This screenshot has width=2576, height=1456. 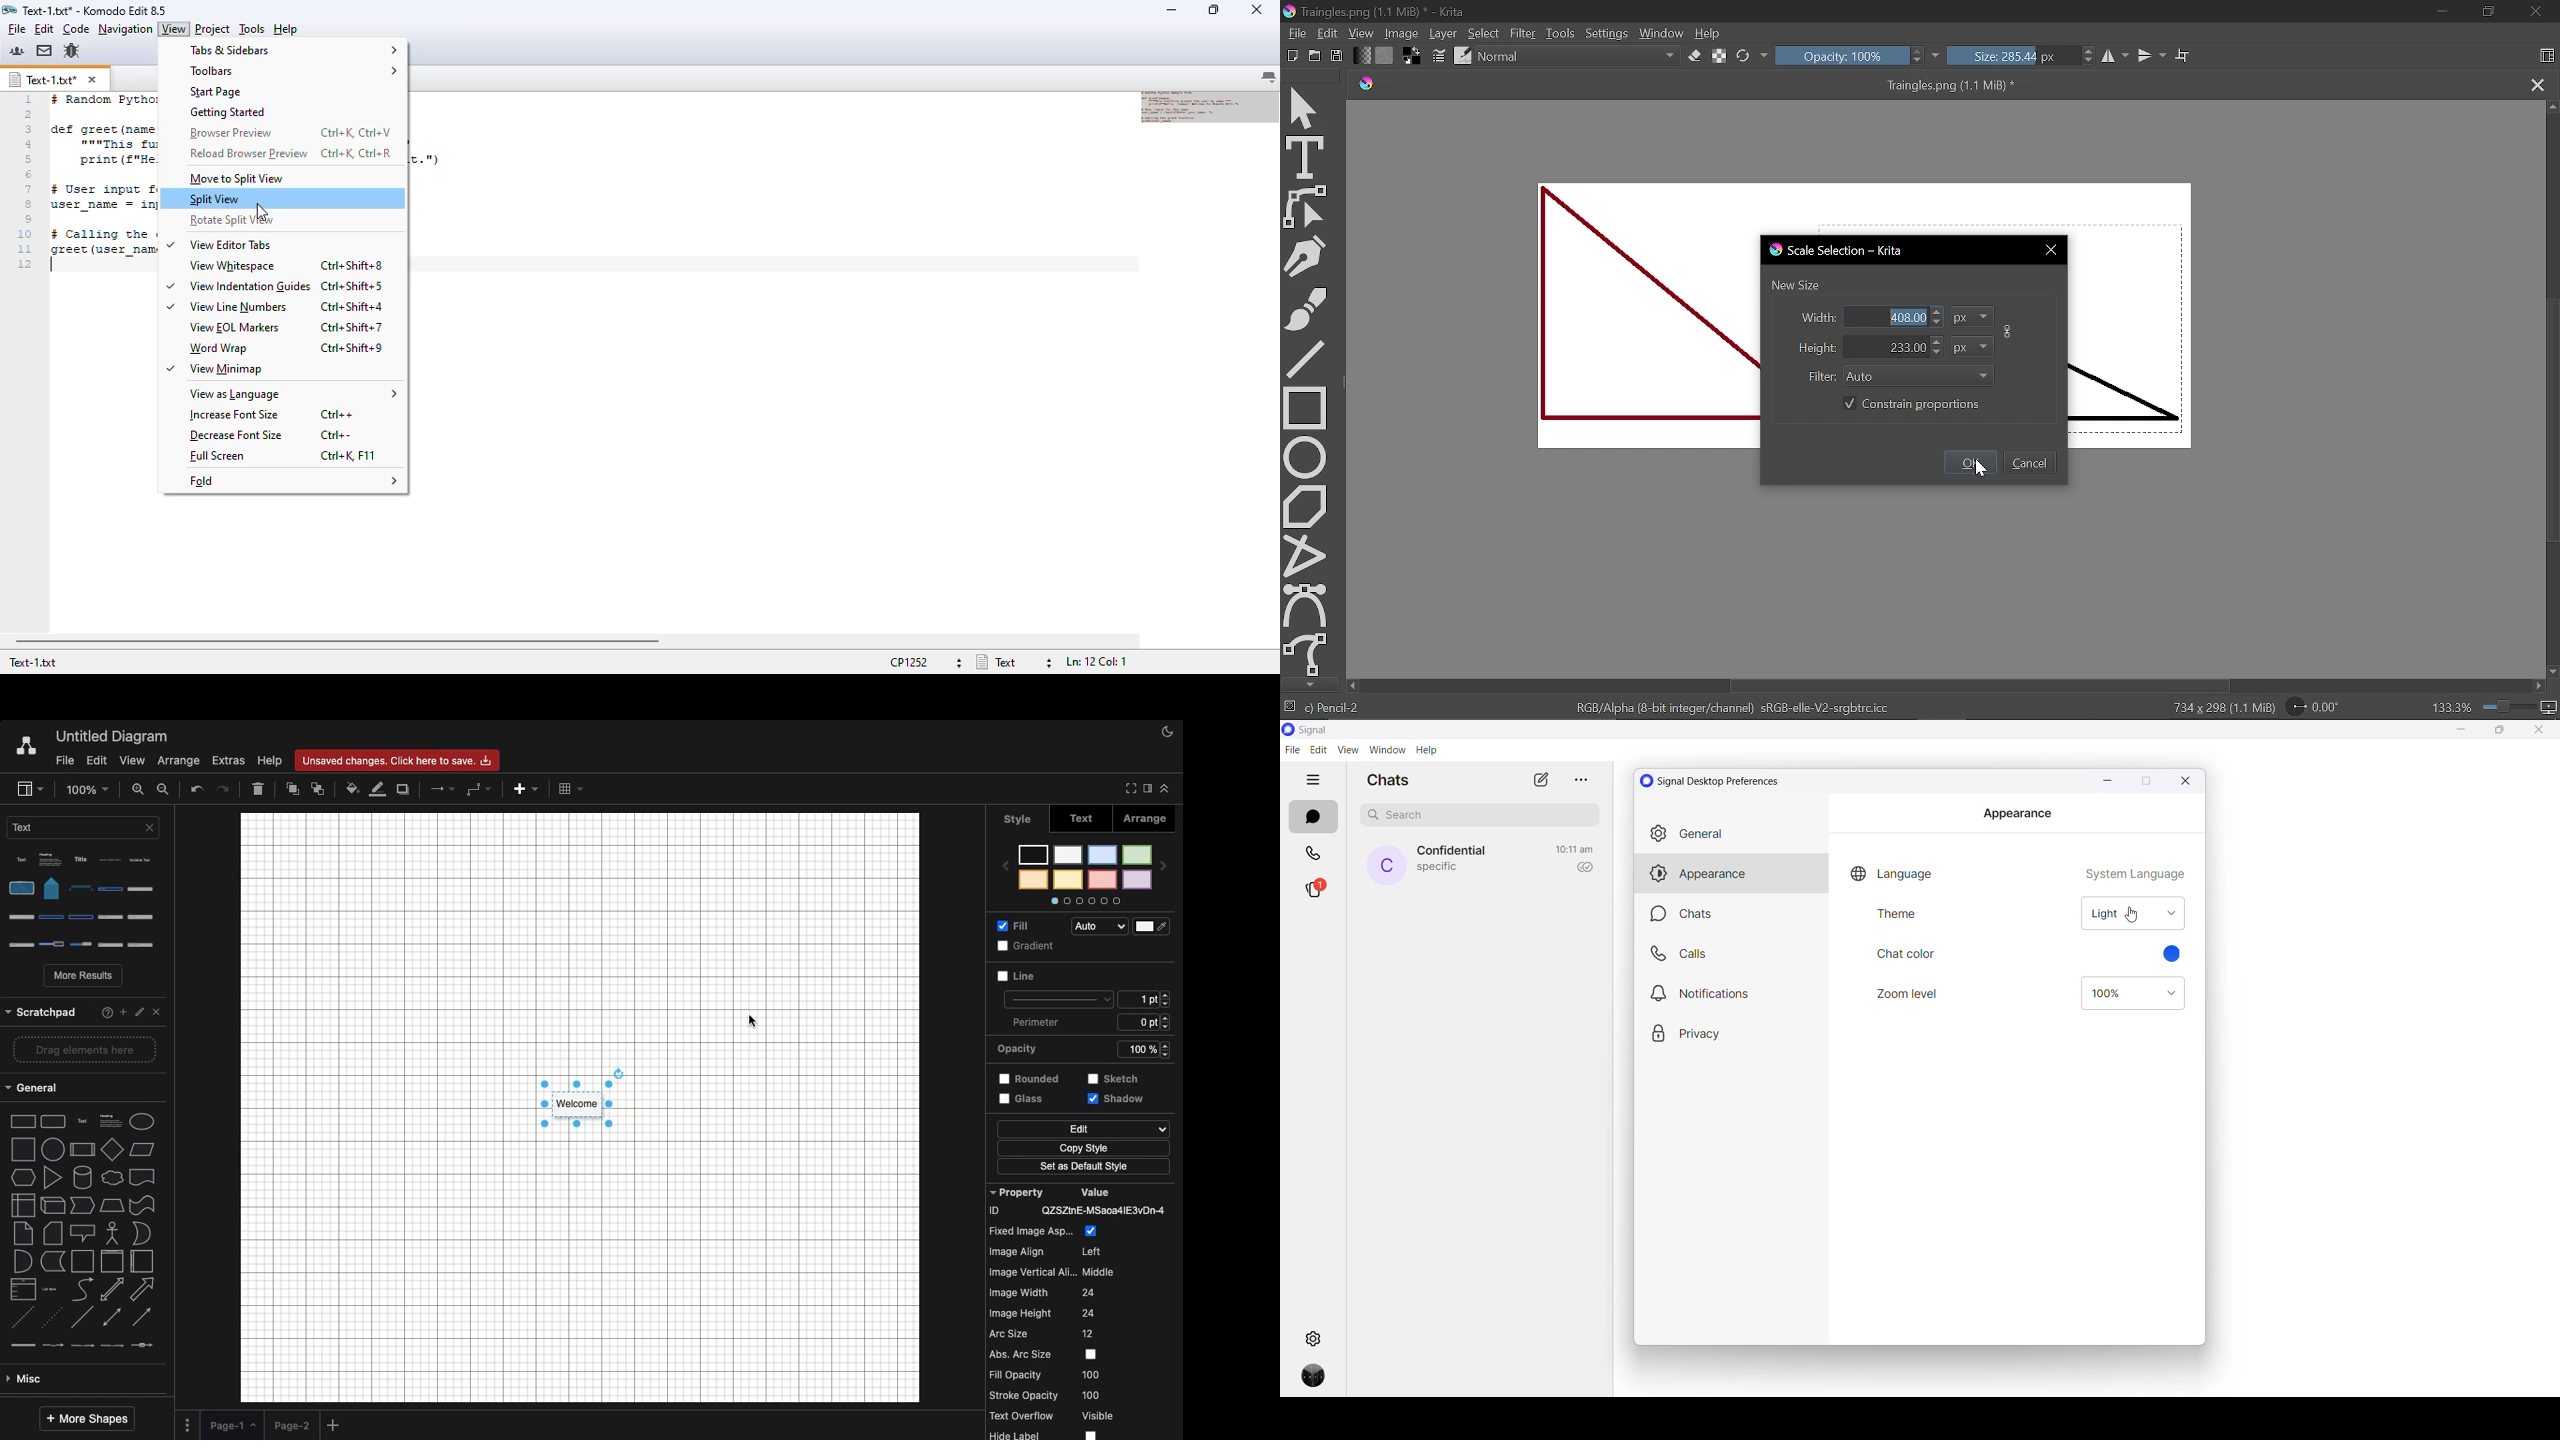 I want to click on zoom level, so click(x=1910, y=994).